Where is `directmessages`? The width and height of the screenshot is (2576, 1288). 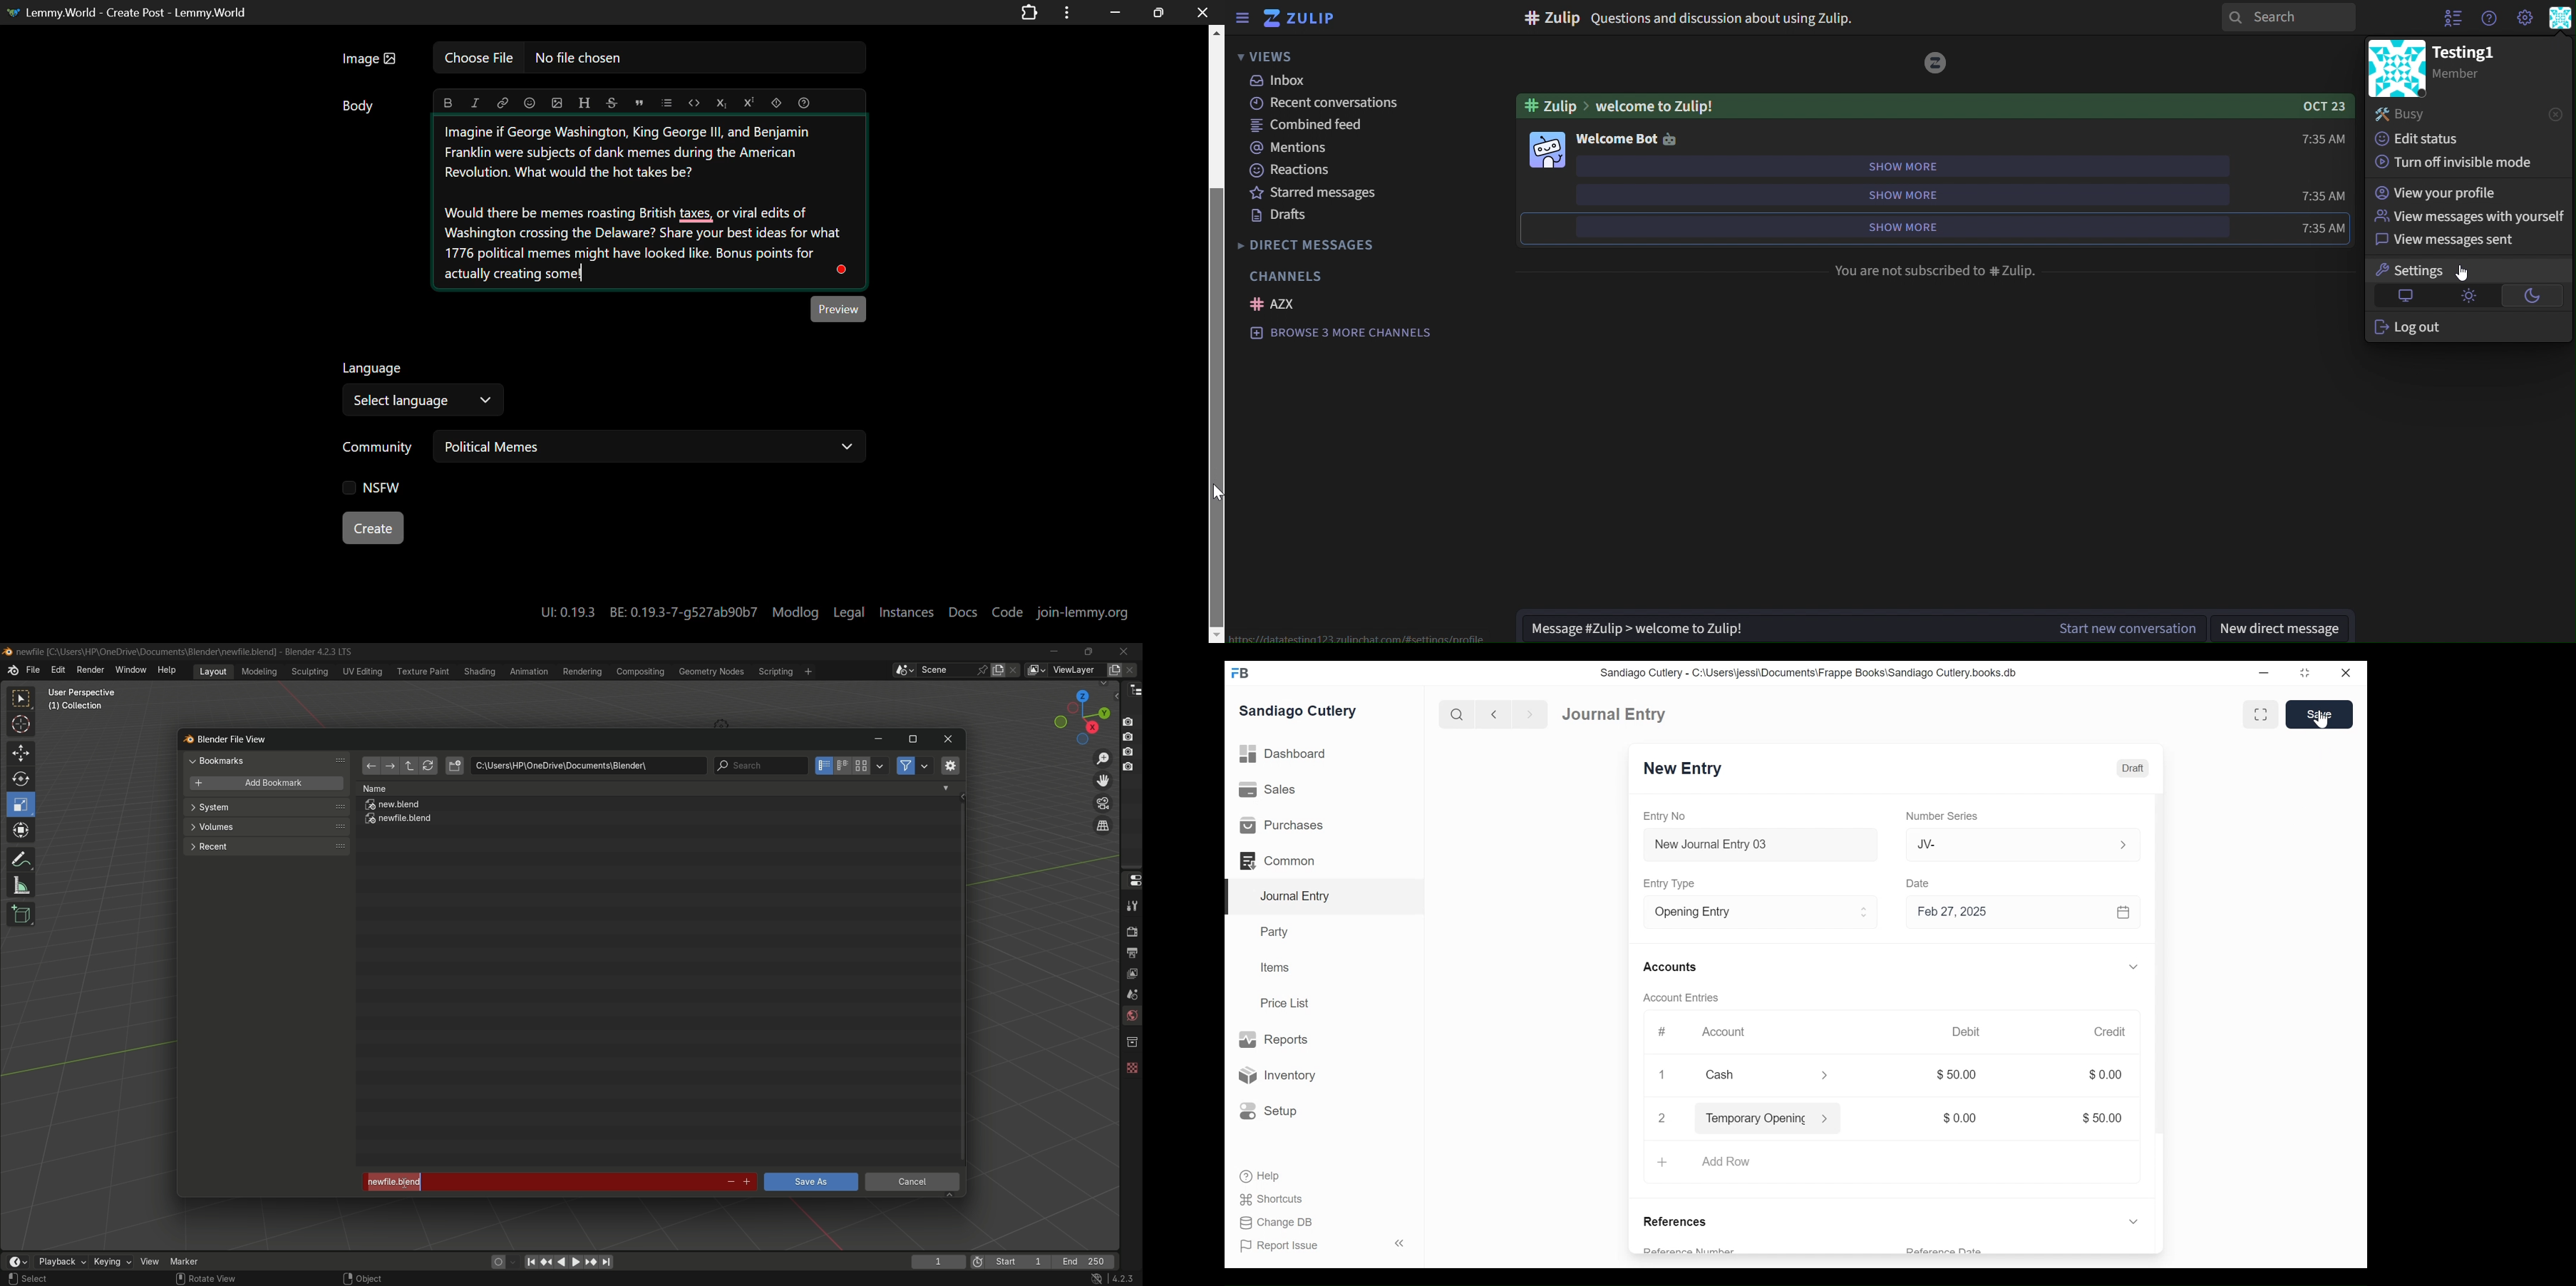
directmessages is located at coordinates (1334, 245).